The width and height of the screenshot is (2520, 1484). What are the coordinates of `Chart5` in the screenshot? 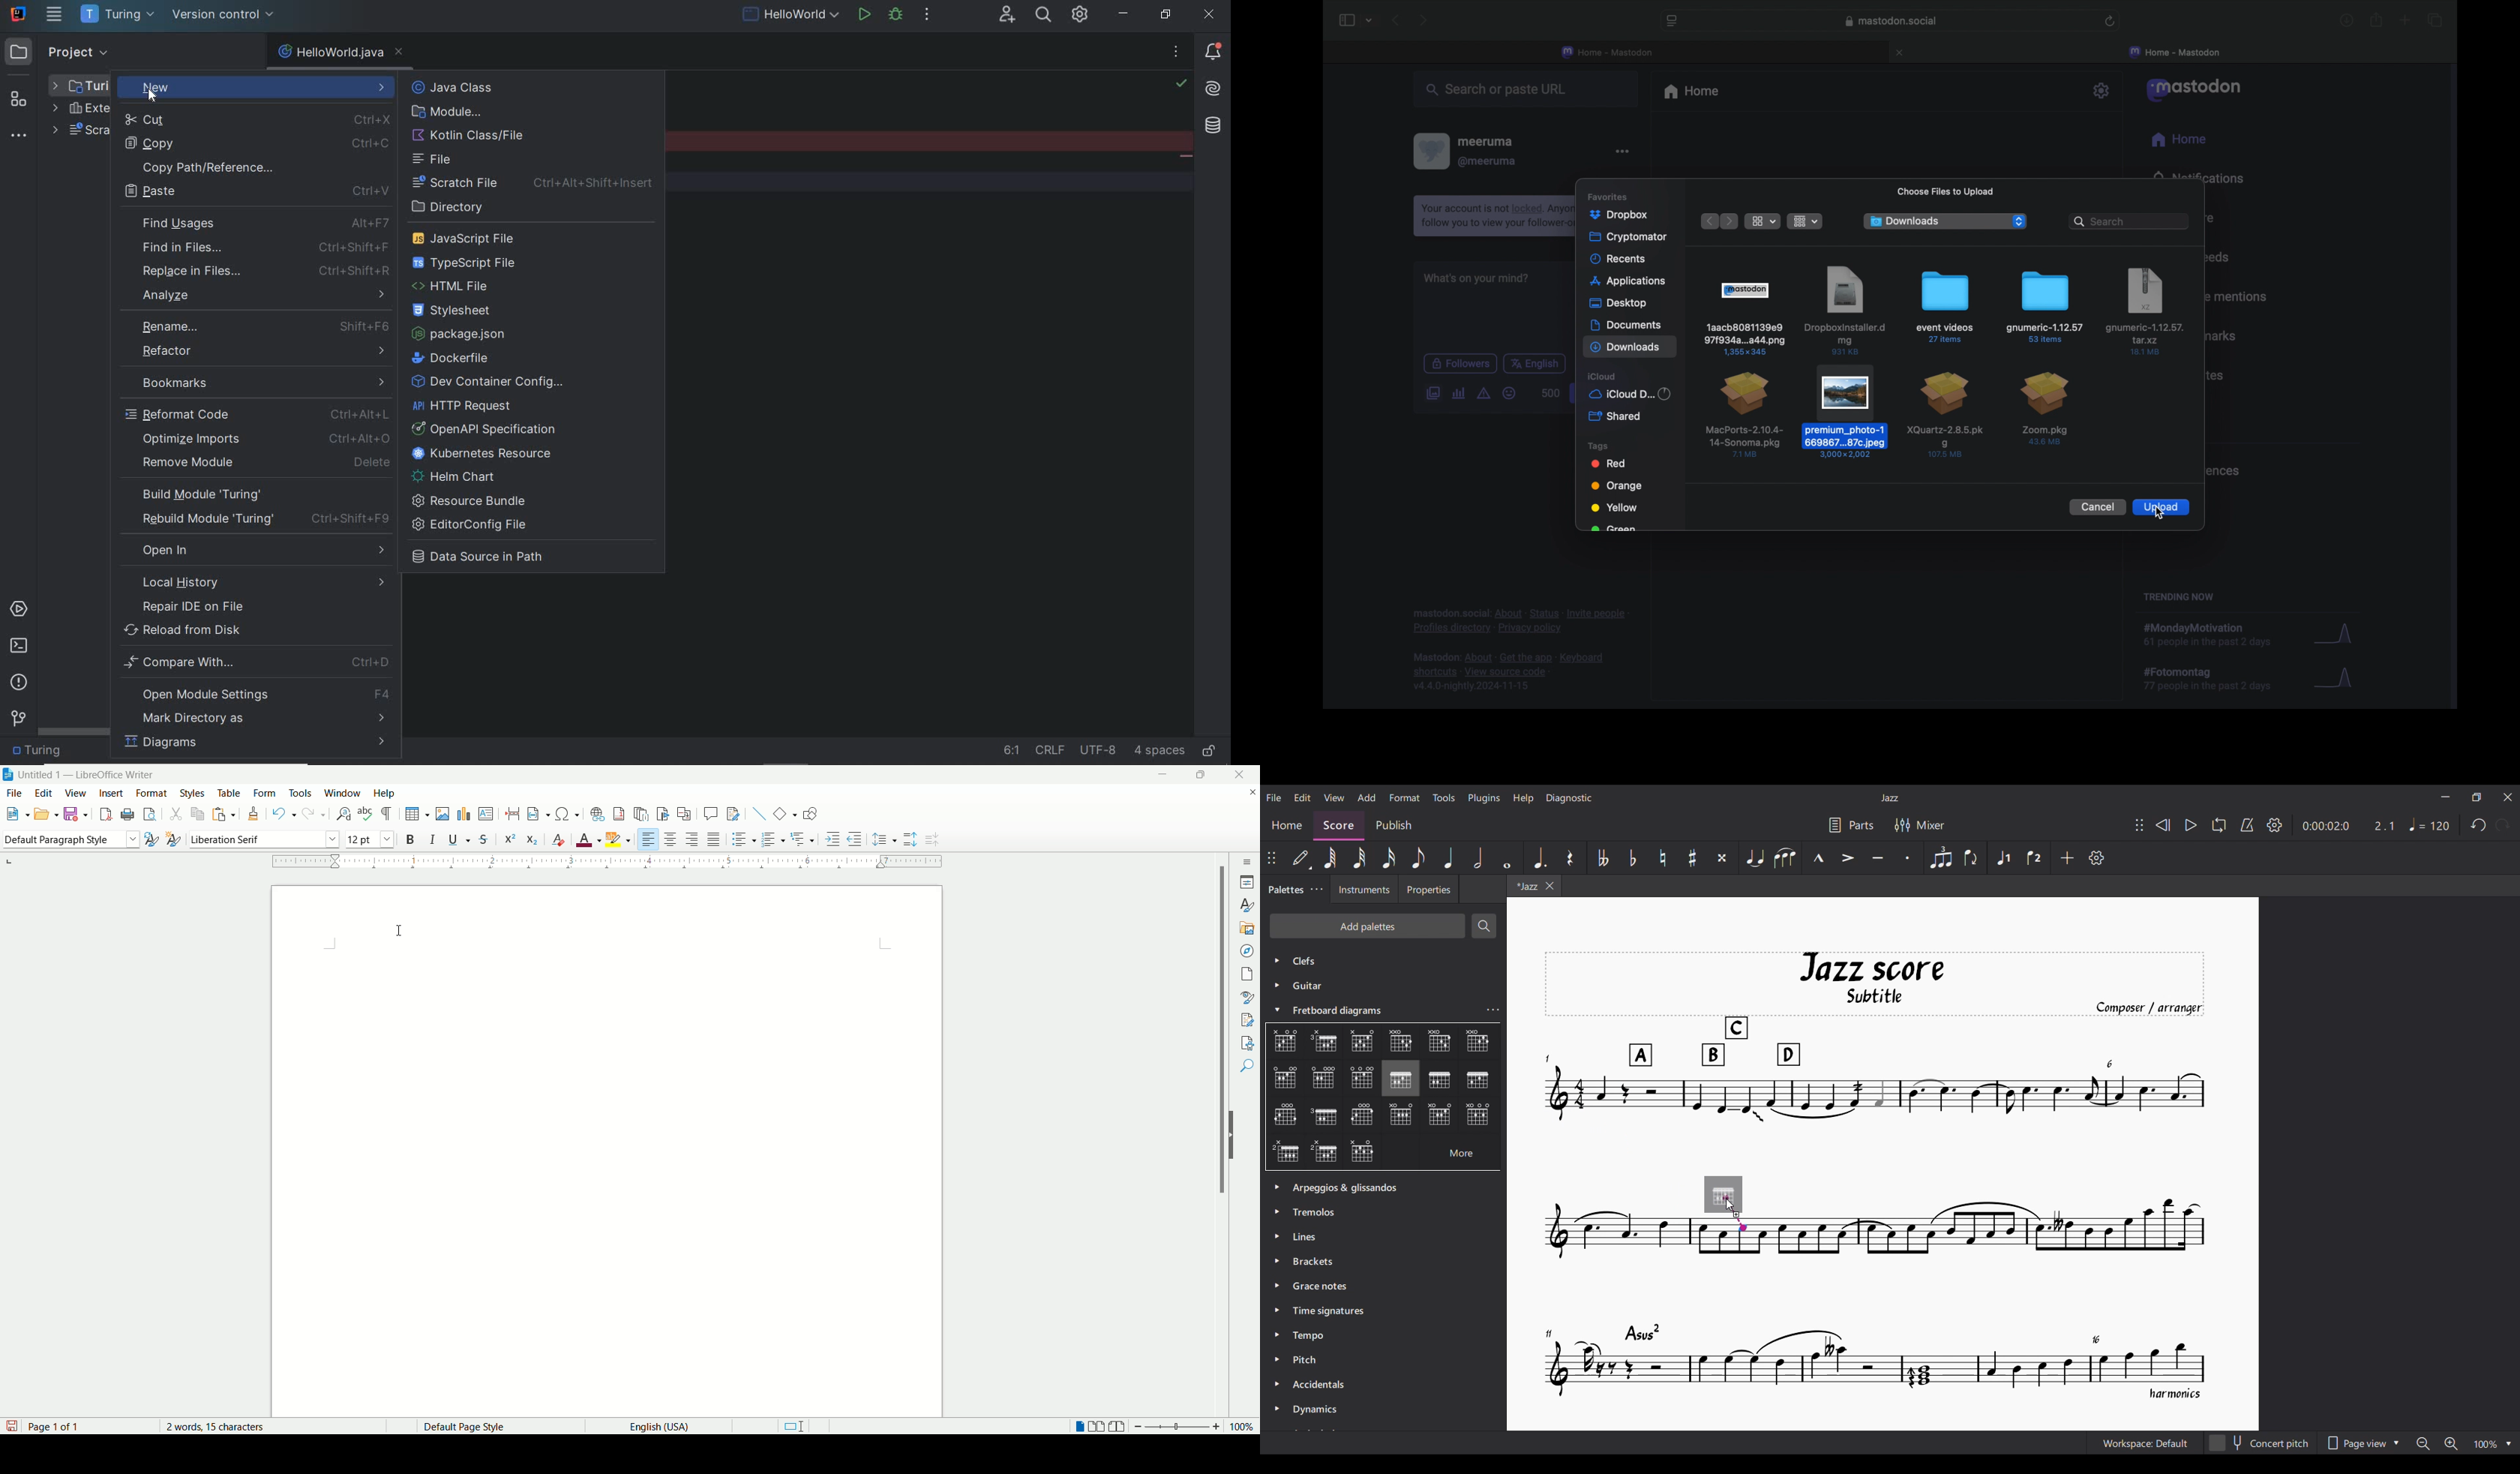 It's located at (1440, 1043).